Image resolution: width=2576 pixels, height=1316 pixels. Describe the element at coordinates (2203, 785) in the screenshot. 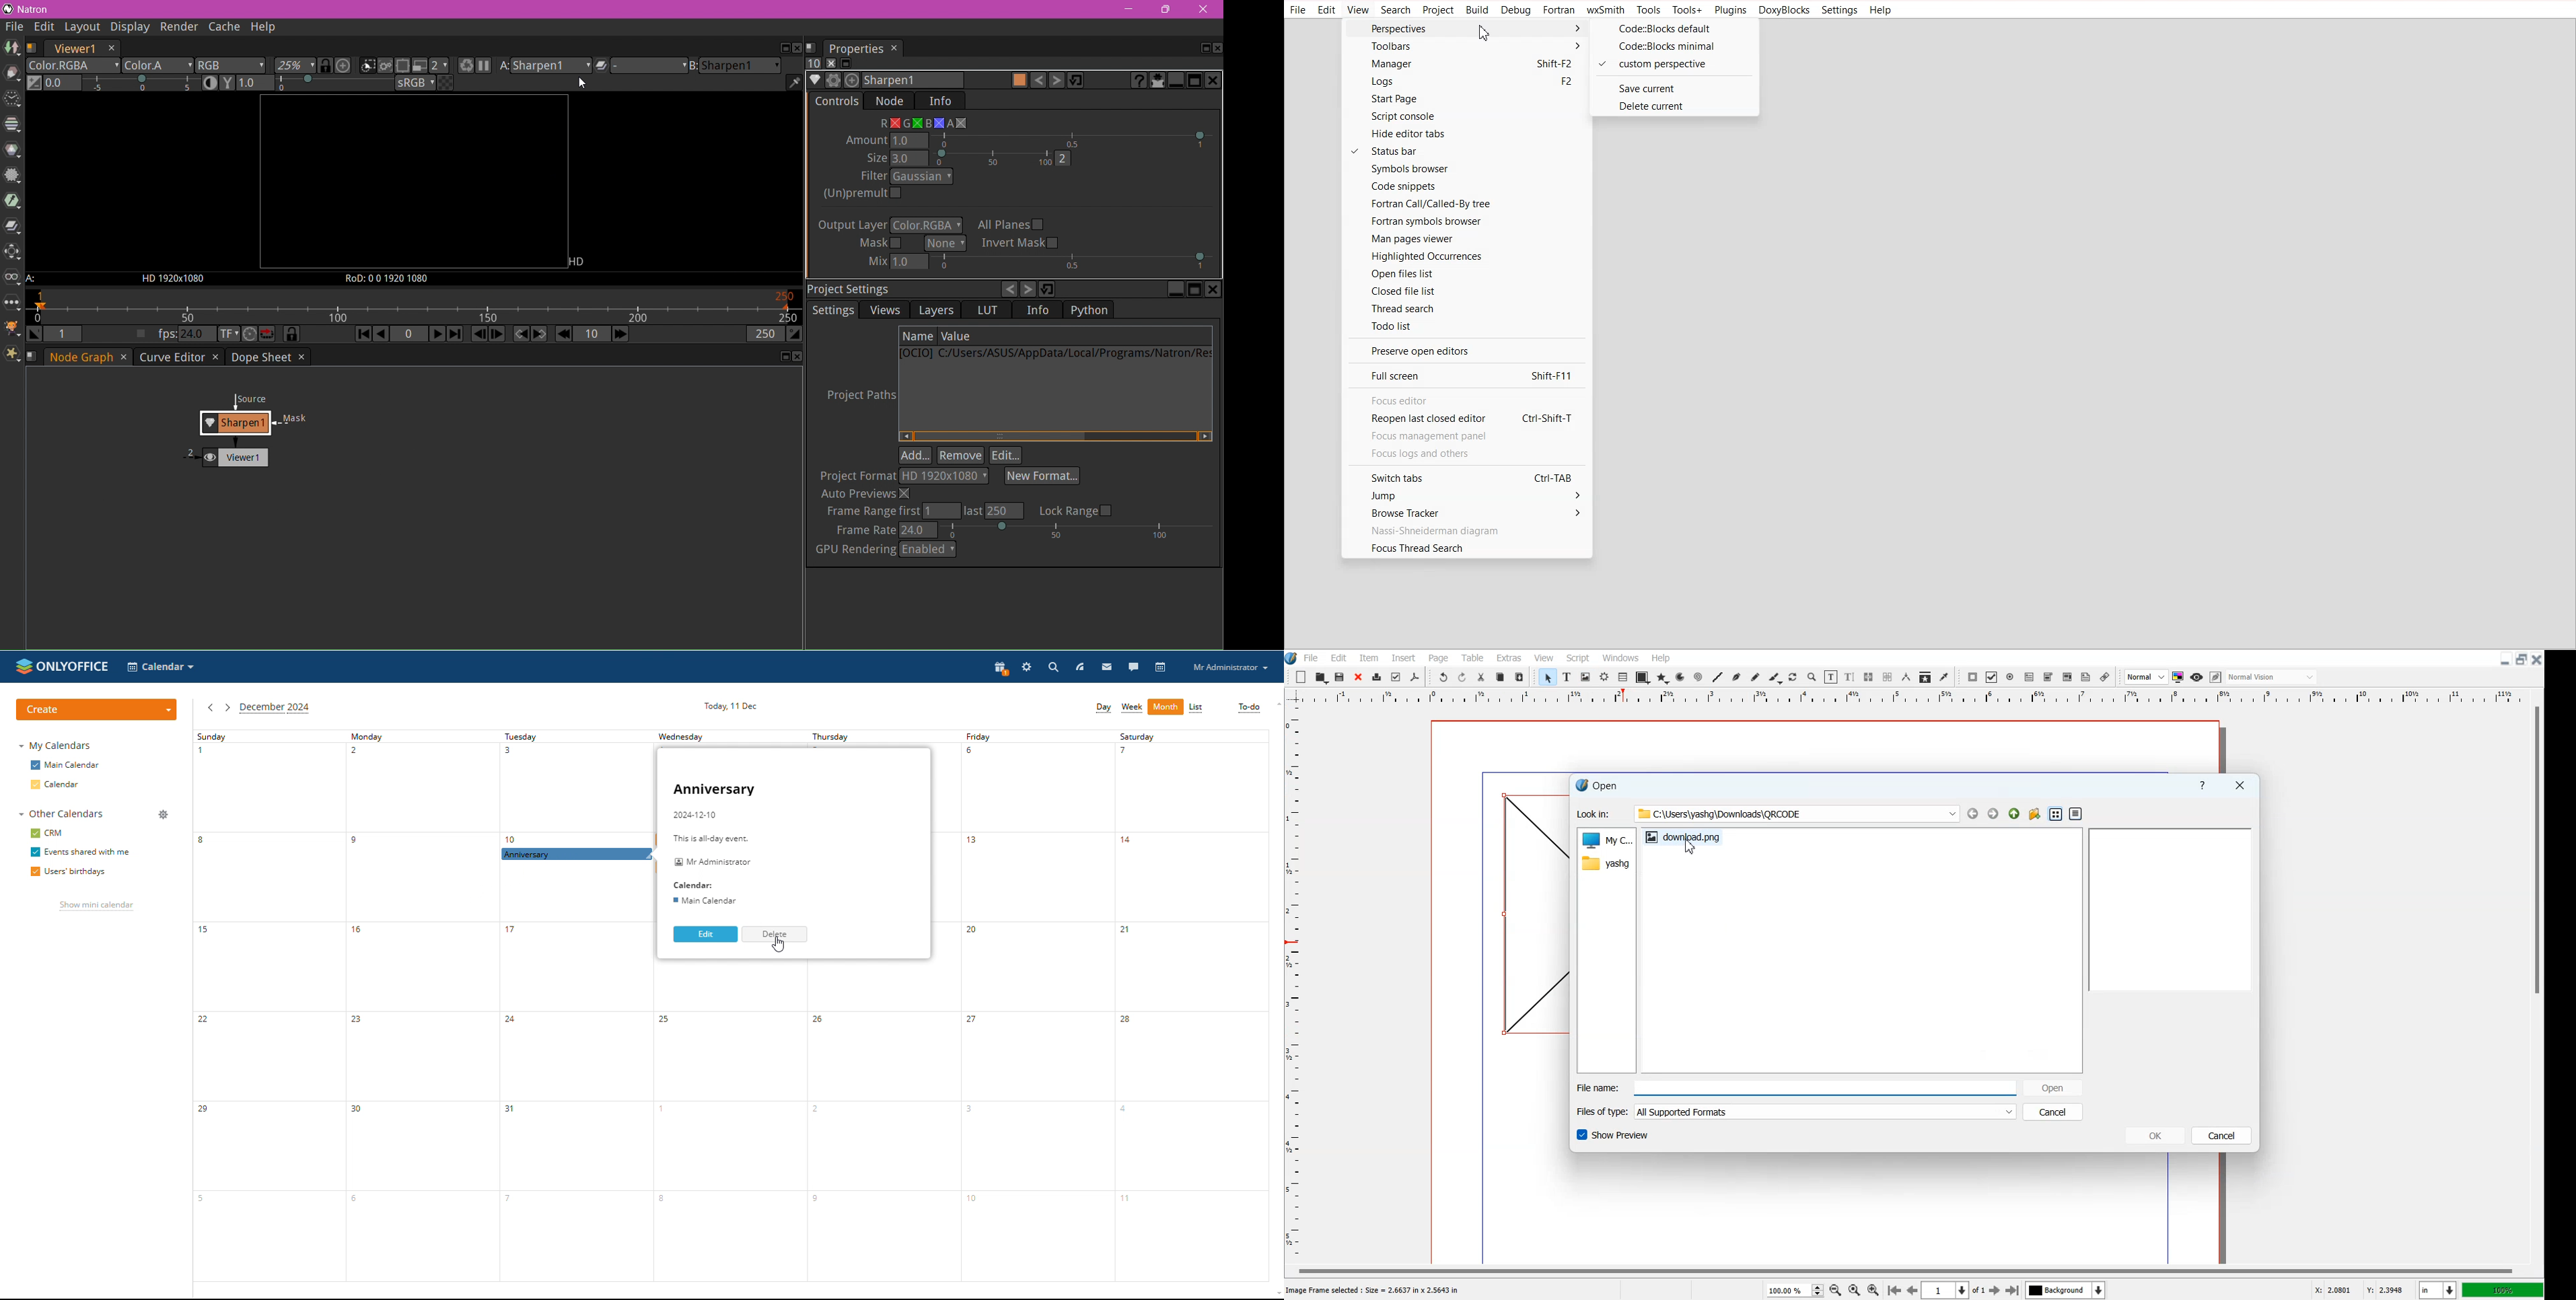

I see `Help ` at that location.